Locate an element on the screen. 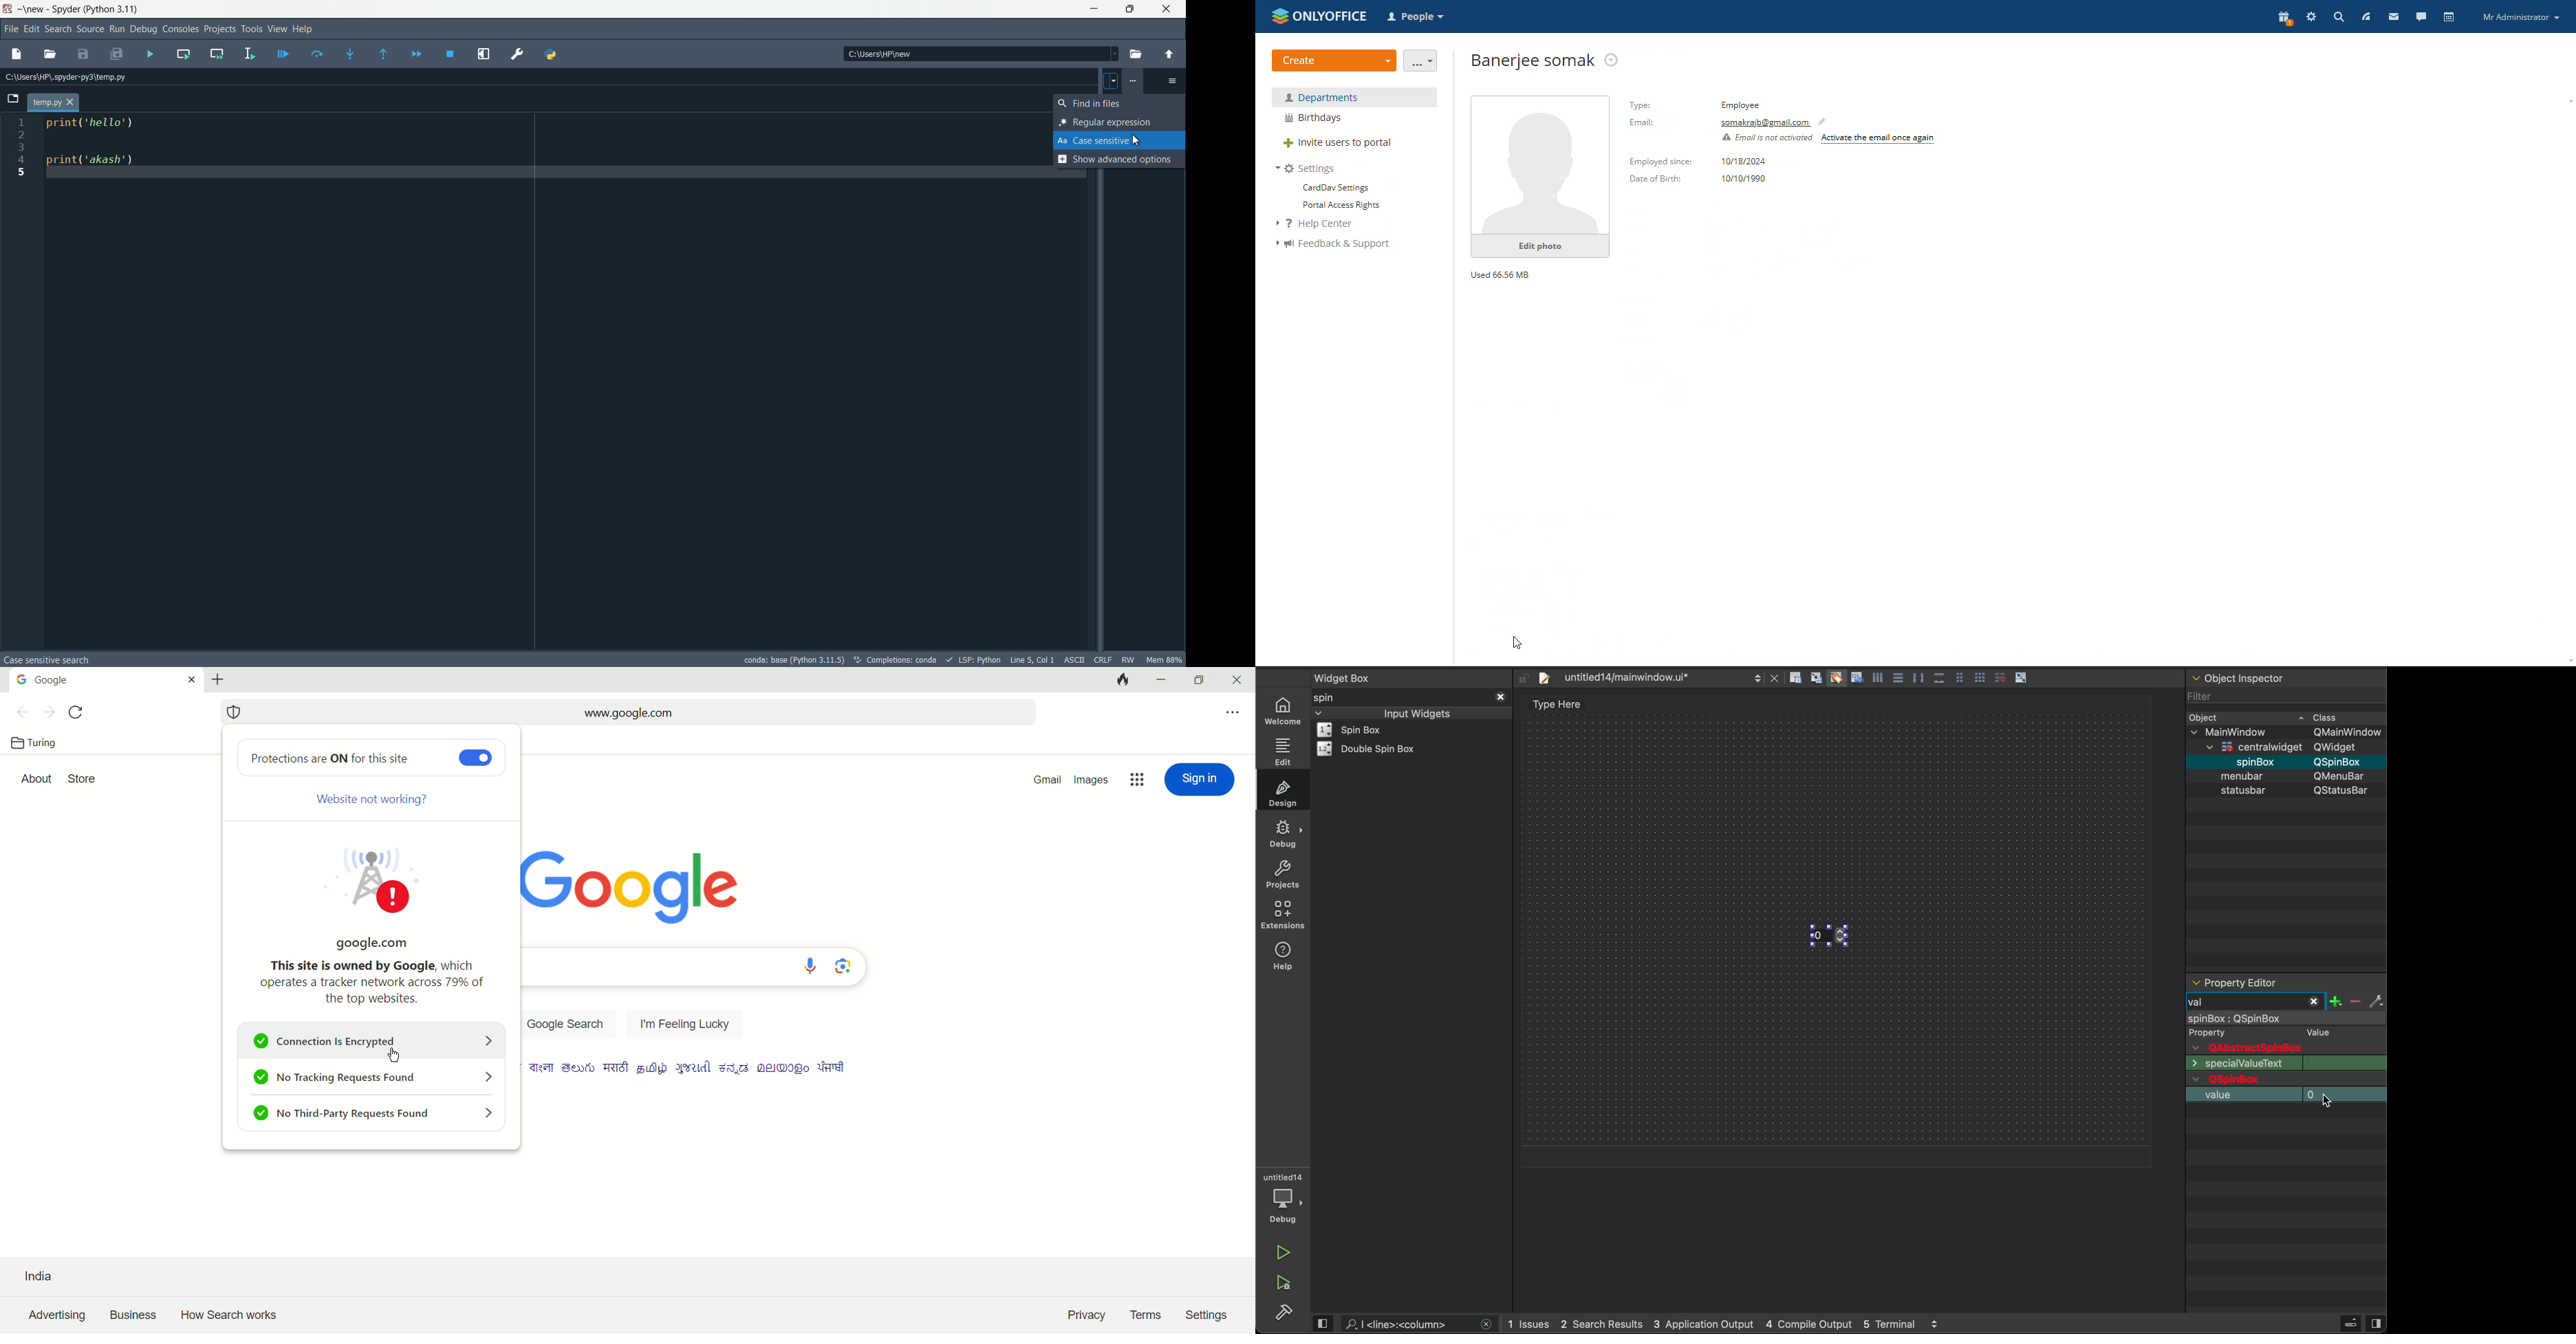 The height and width of the screenshot is (1344, 2576). talk is located at coordinates (2421, 16).